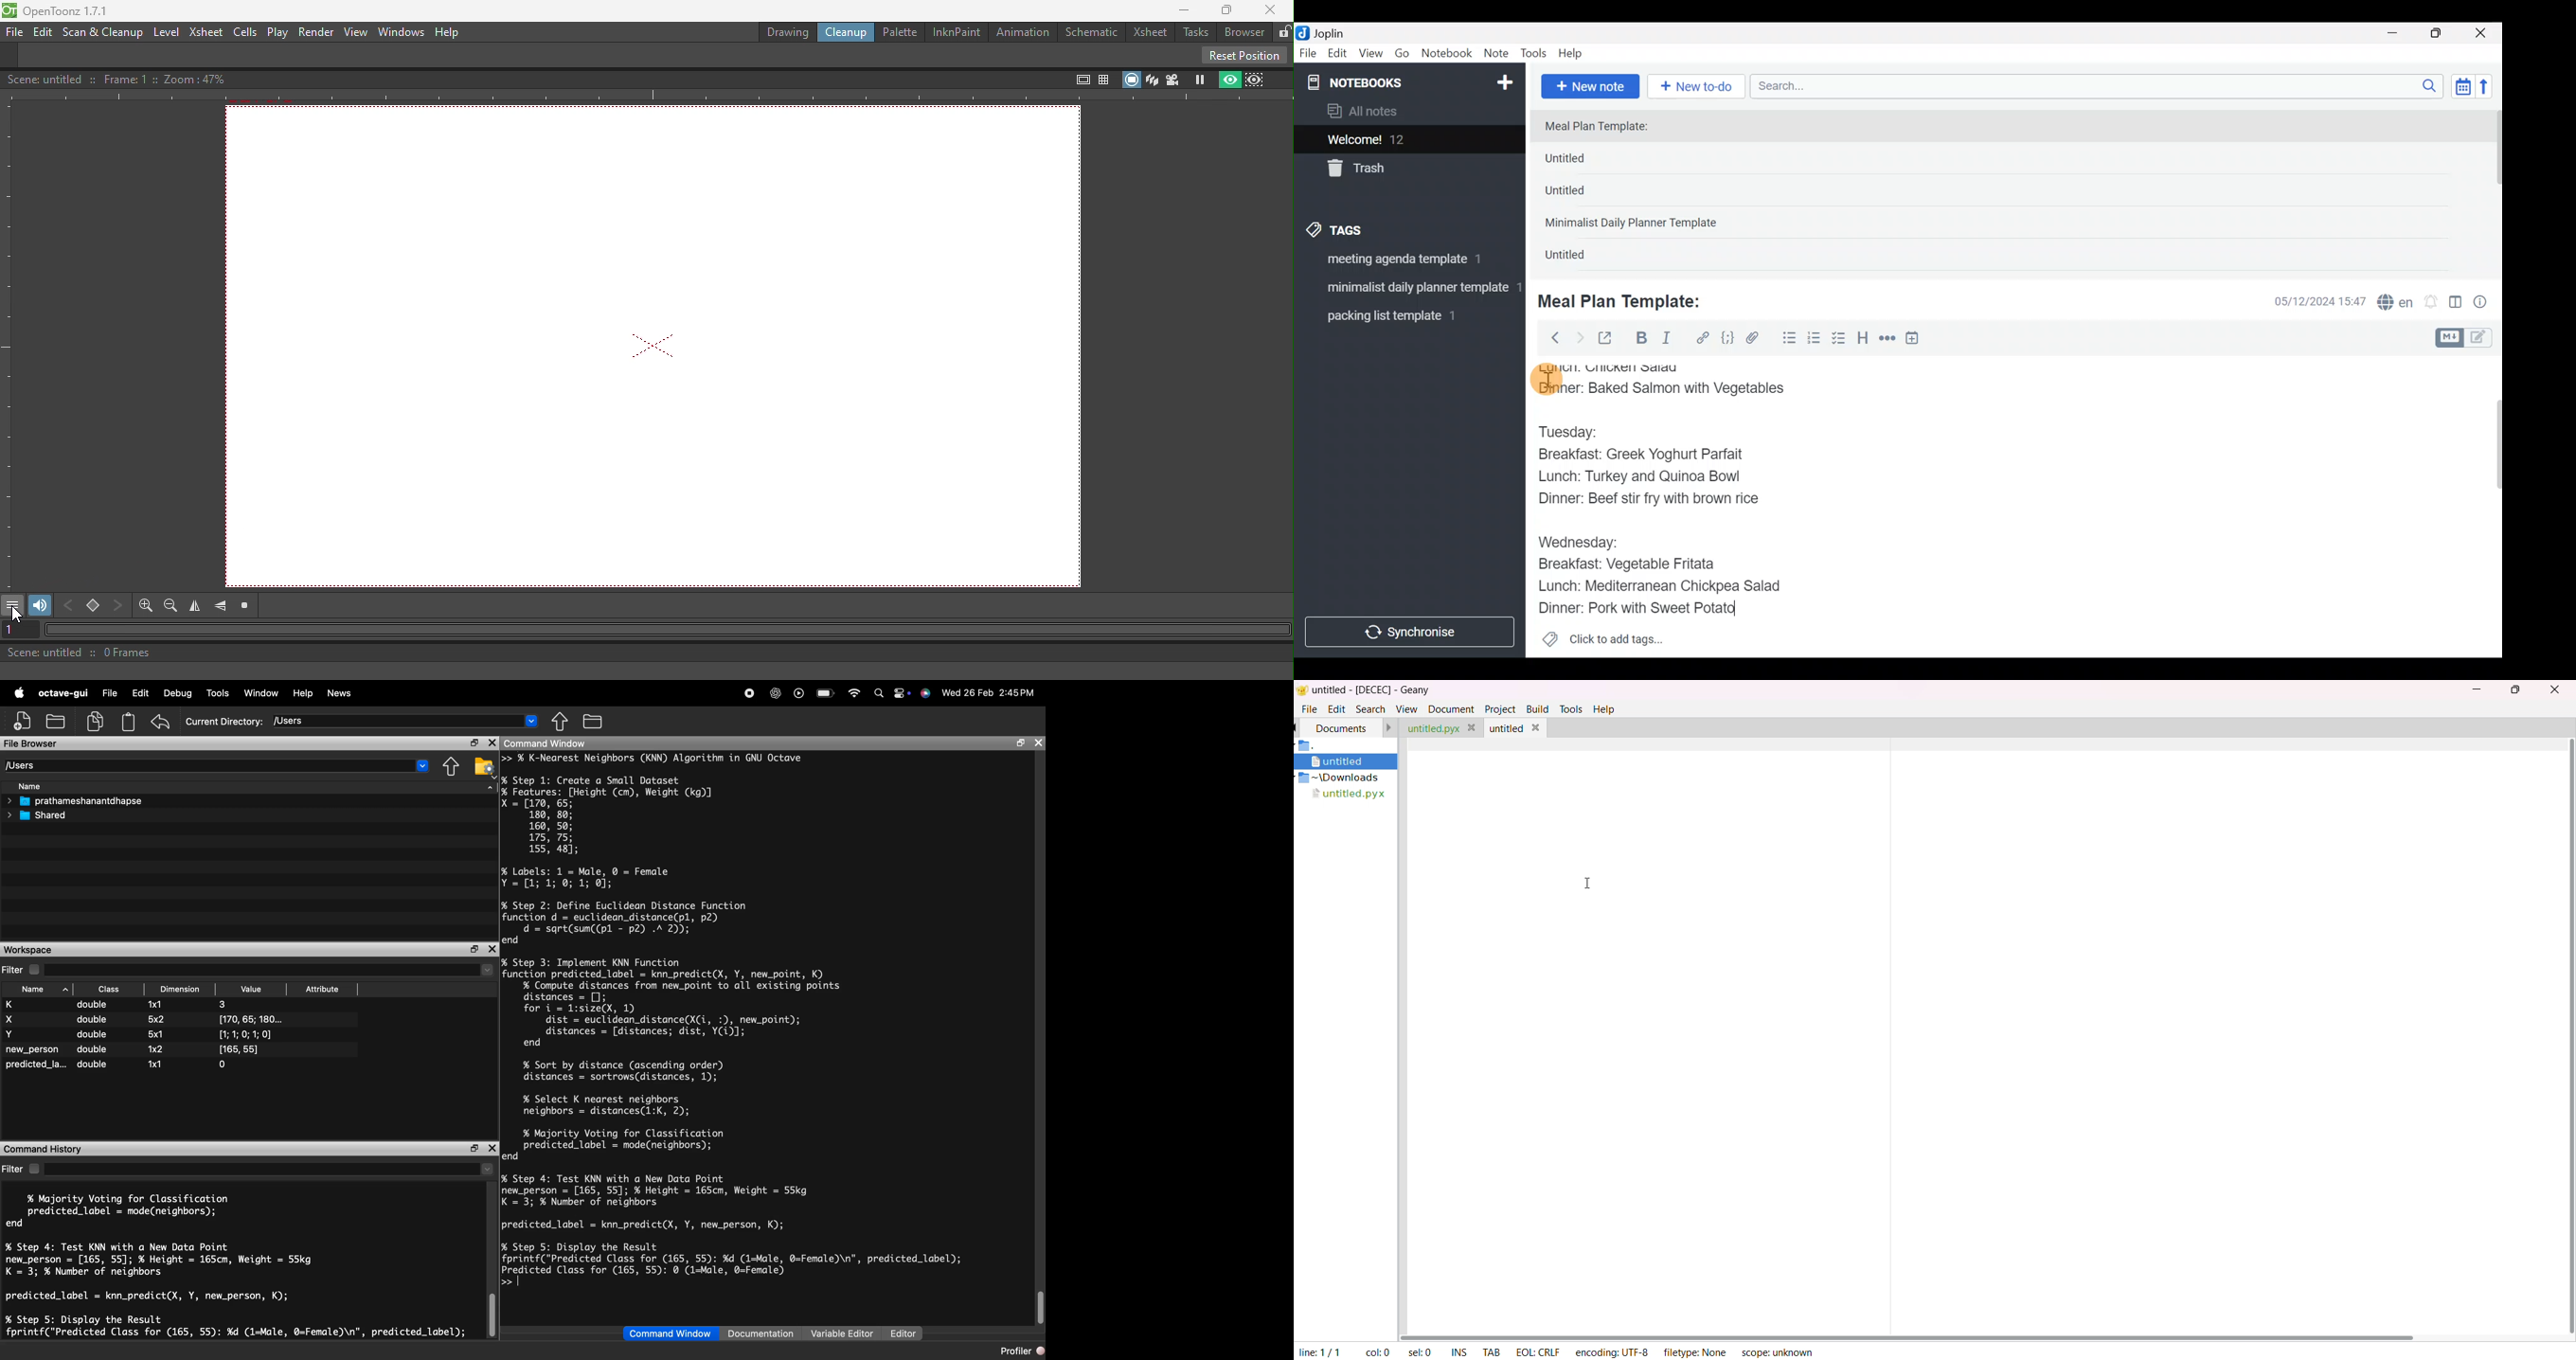 Image resolution: width=2576 pixels, height=1372 pixels. I want to click on Tag 1, so click(1406, 263).